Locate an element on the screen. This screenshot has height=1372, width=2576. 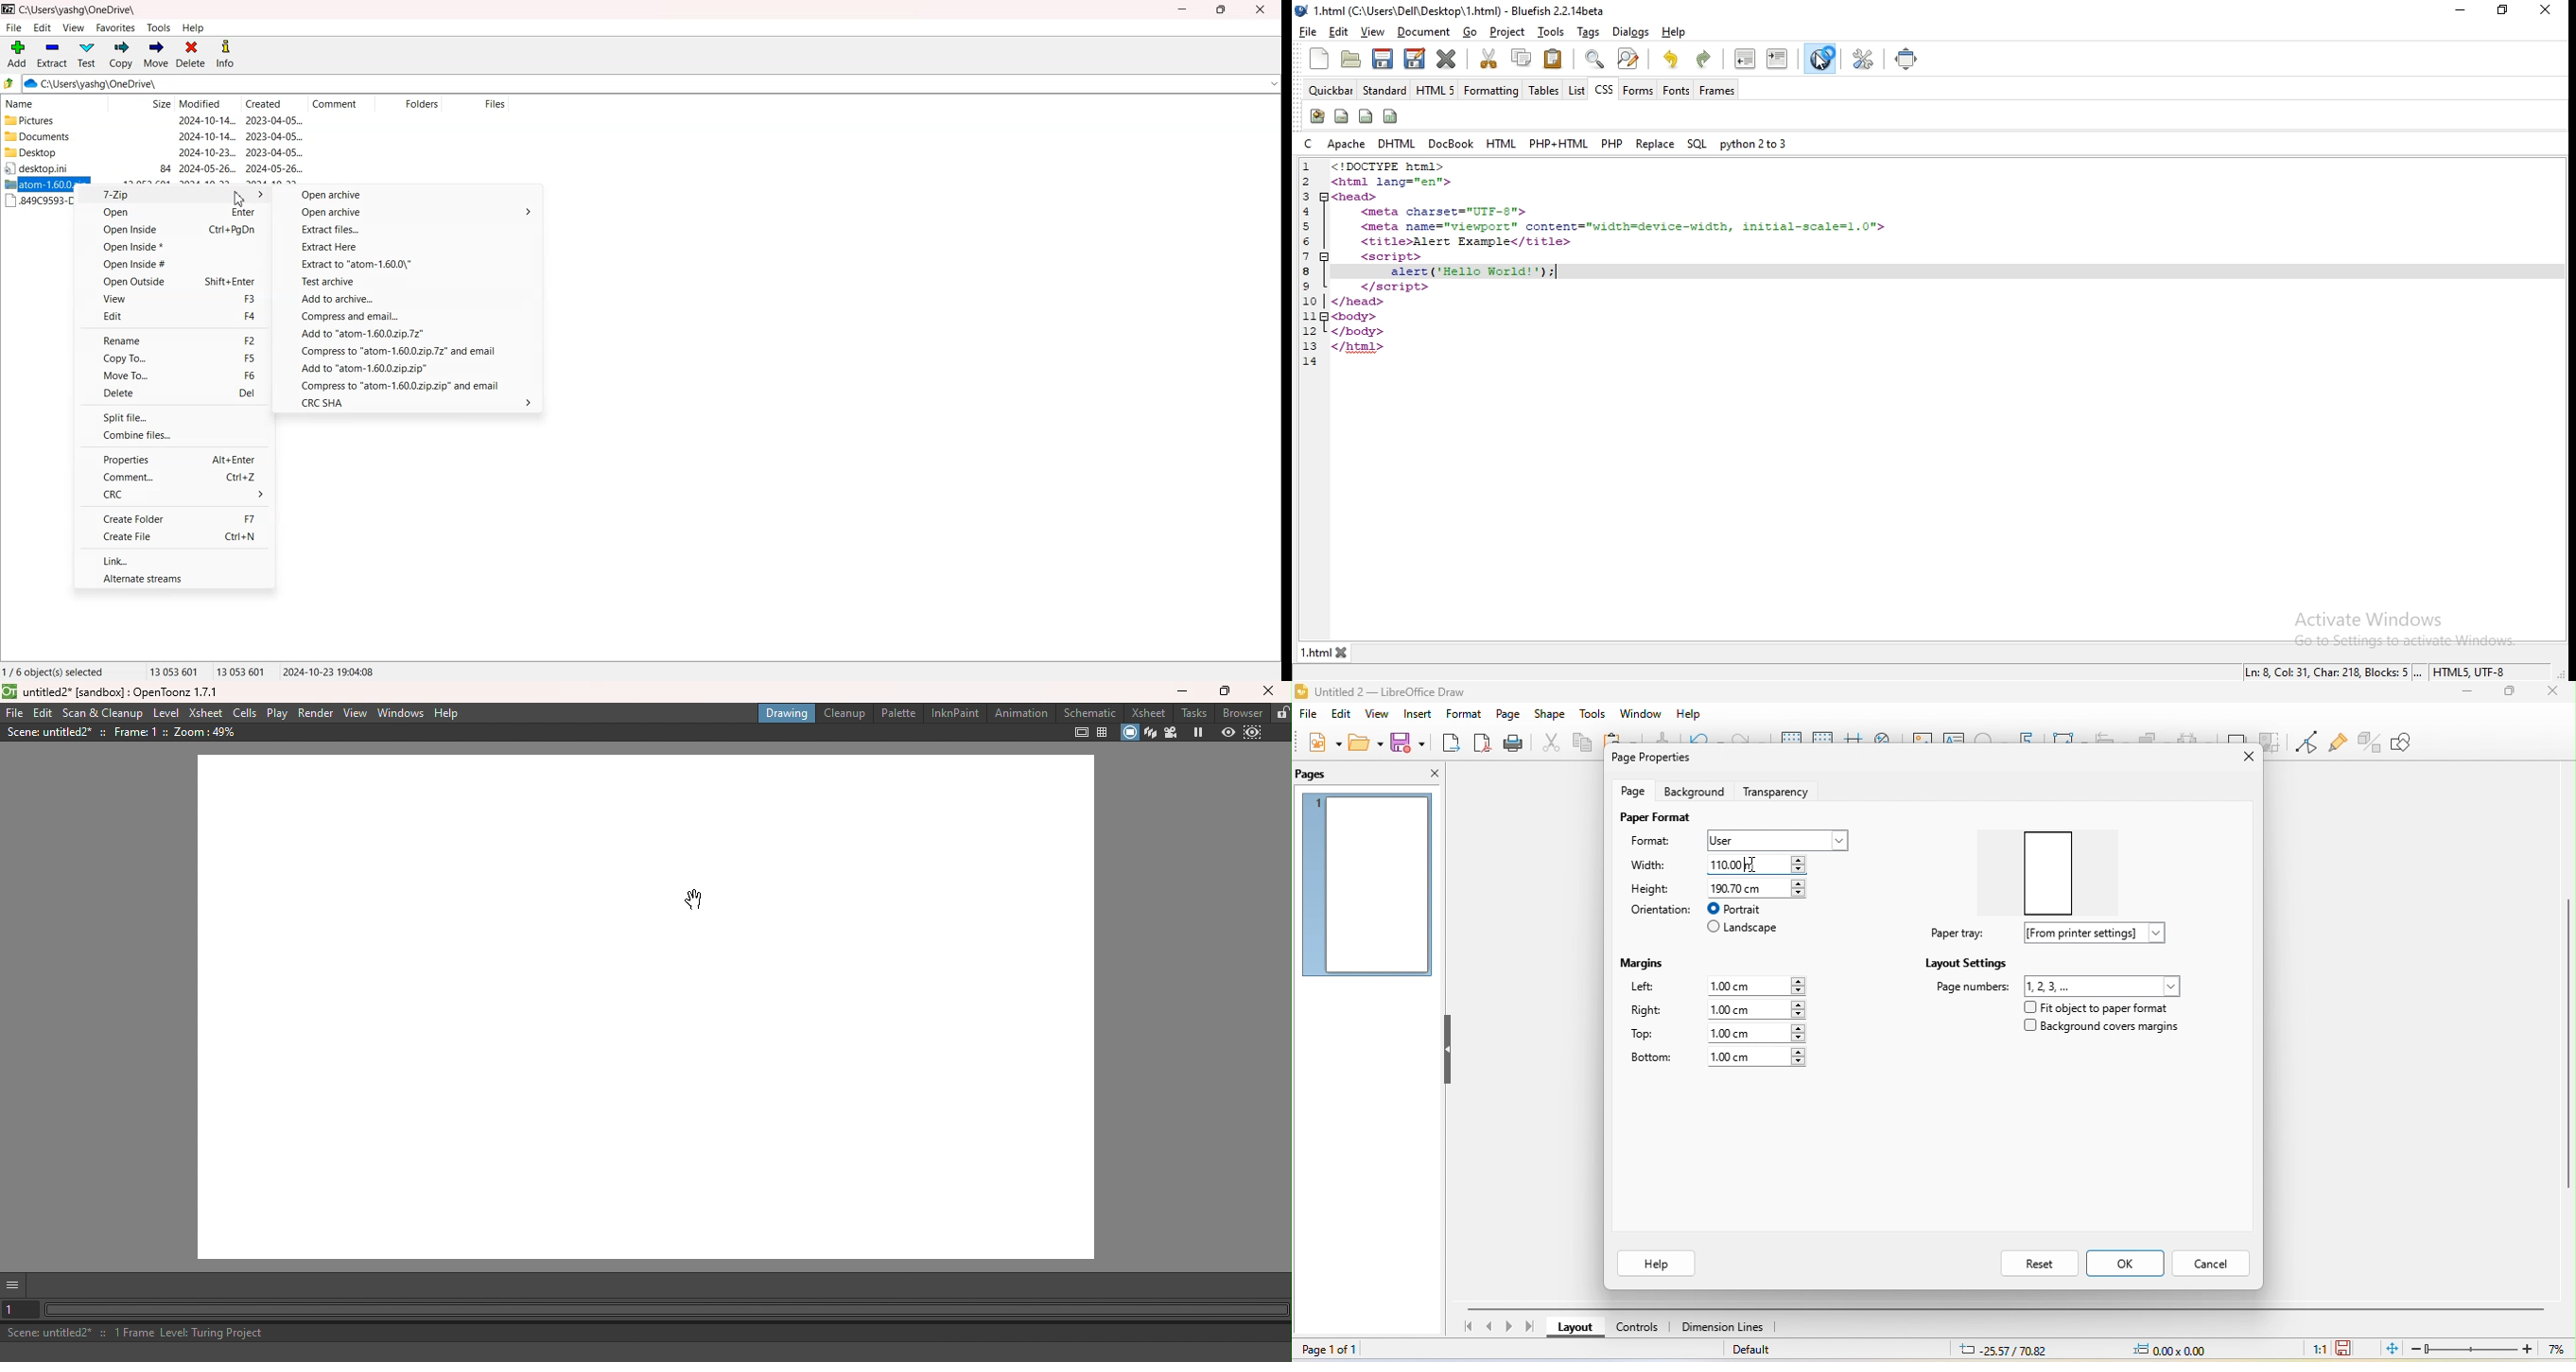
2024-05-26 is located at coordinates (208, 169).